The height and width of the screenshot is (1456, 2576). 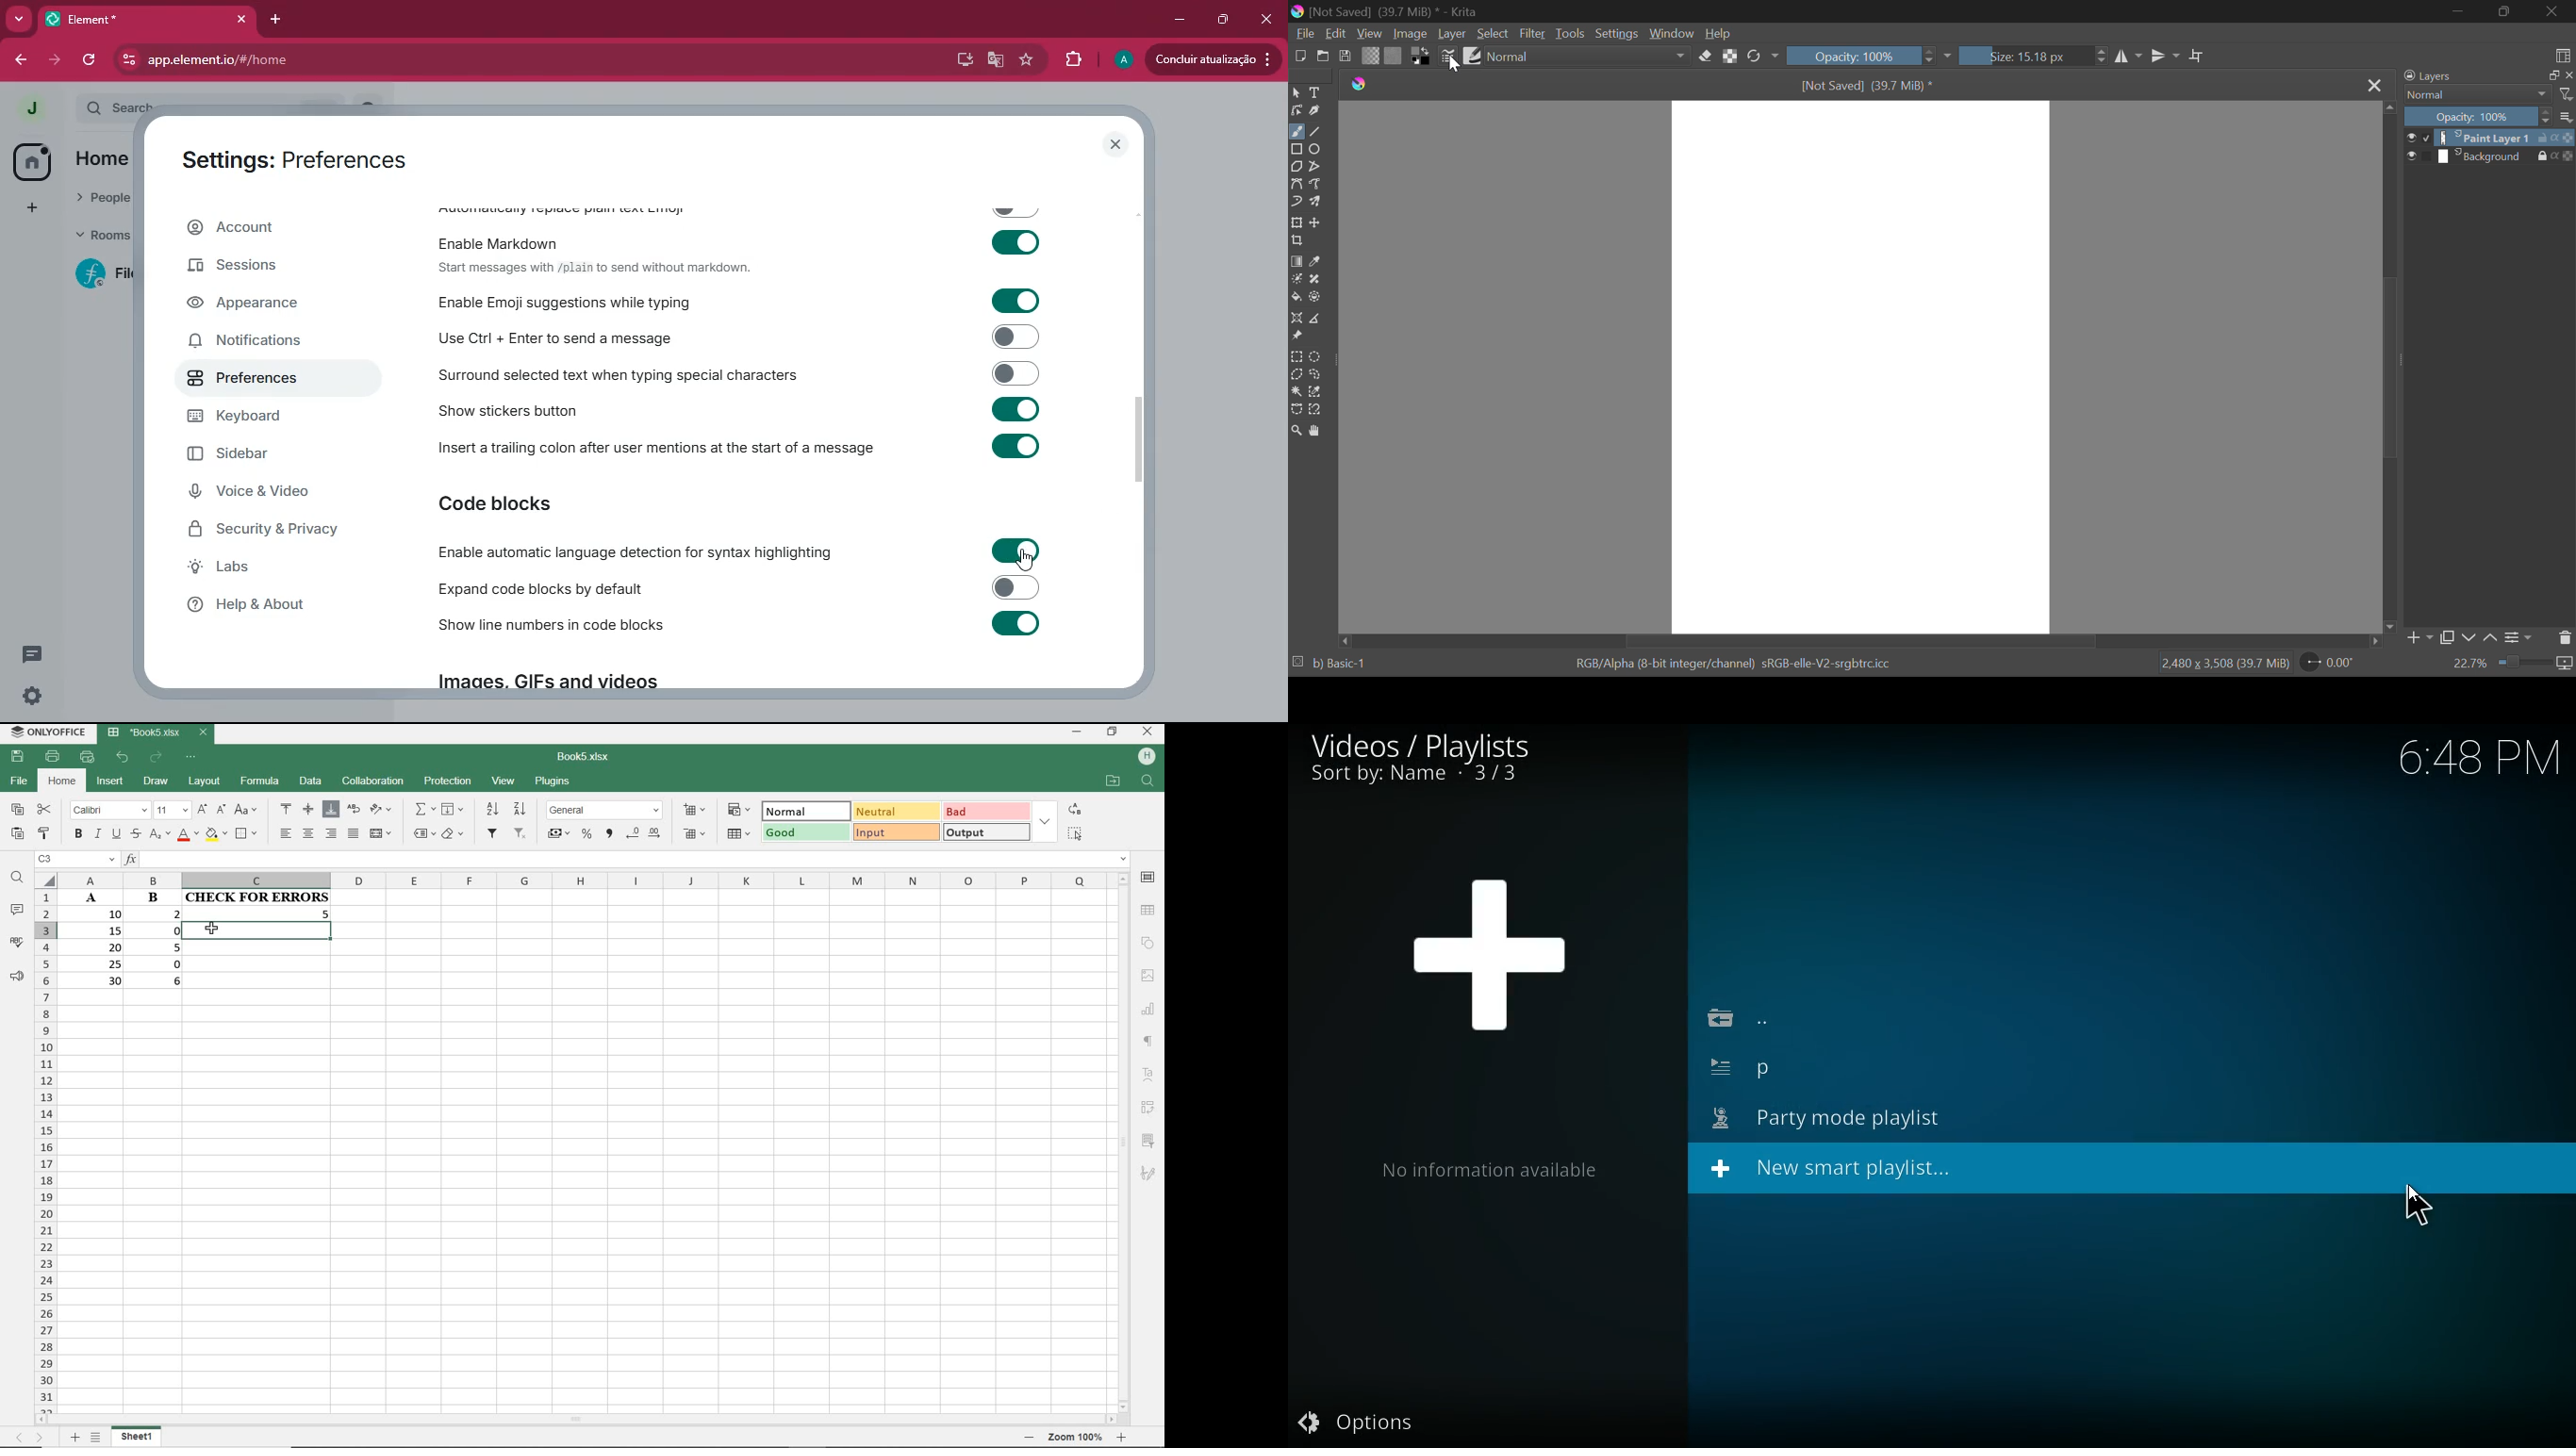 What do you see at coordinates (150, 19) in the screenshot?
I see `element` at bounding box center [150, 19].